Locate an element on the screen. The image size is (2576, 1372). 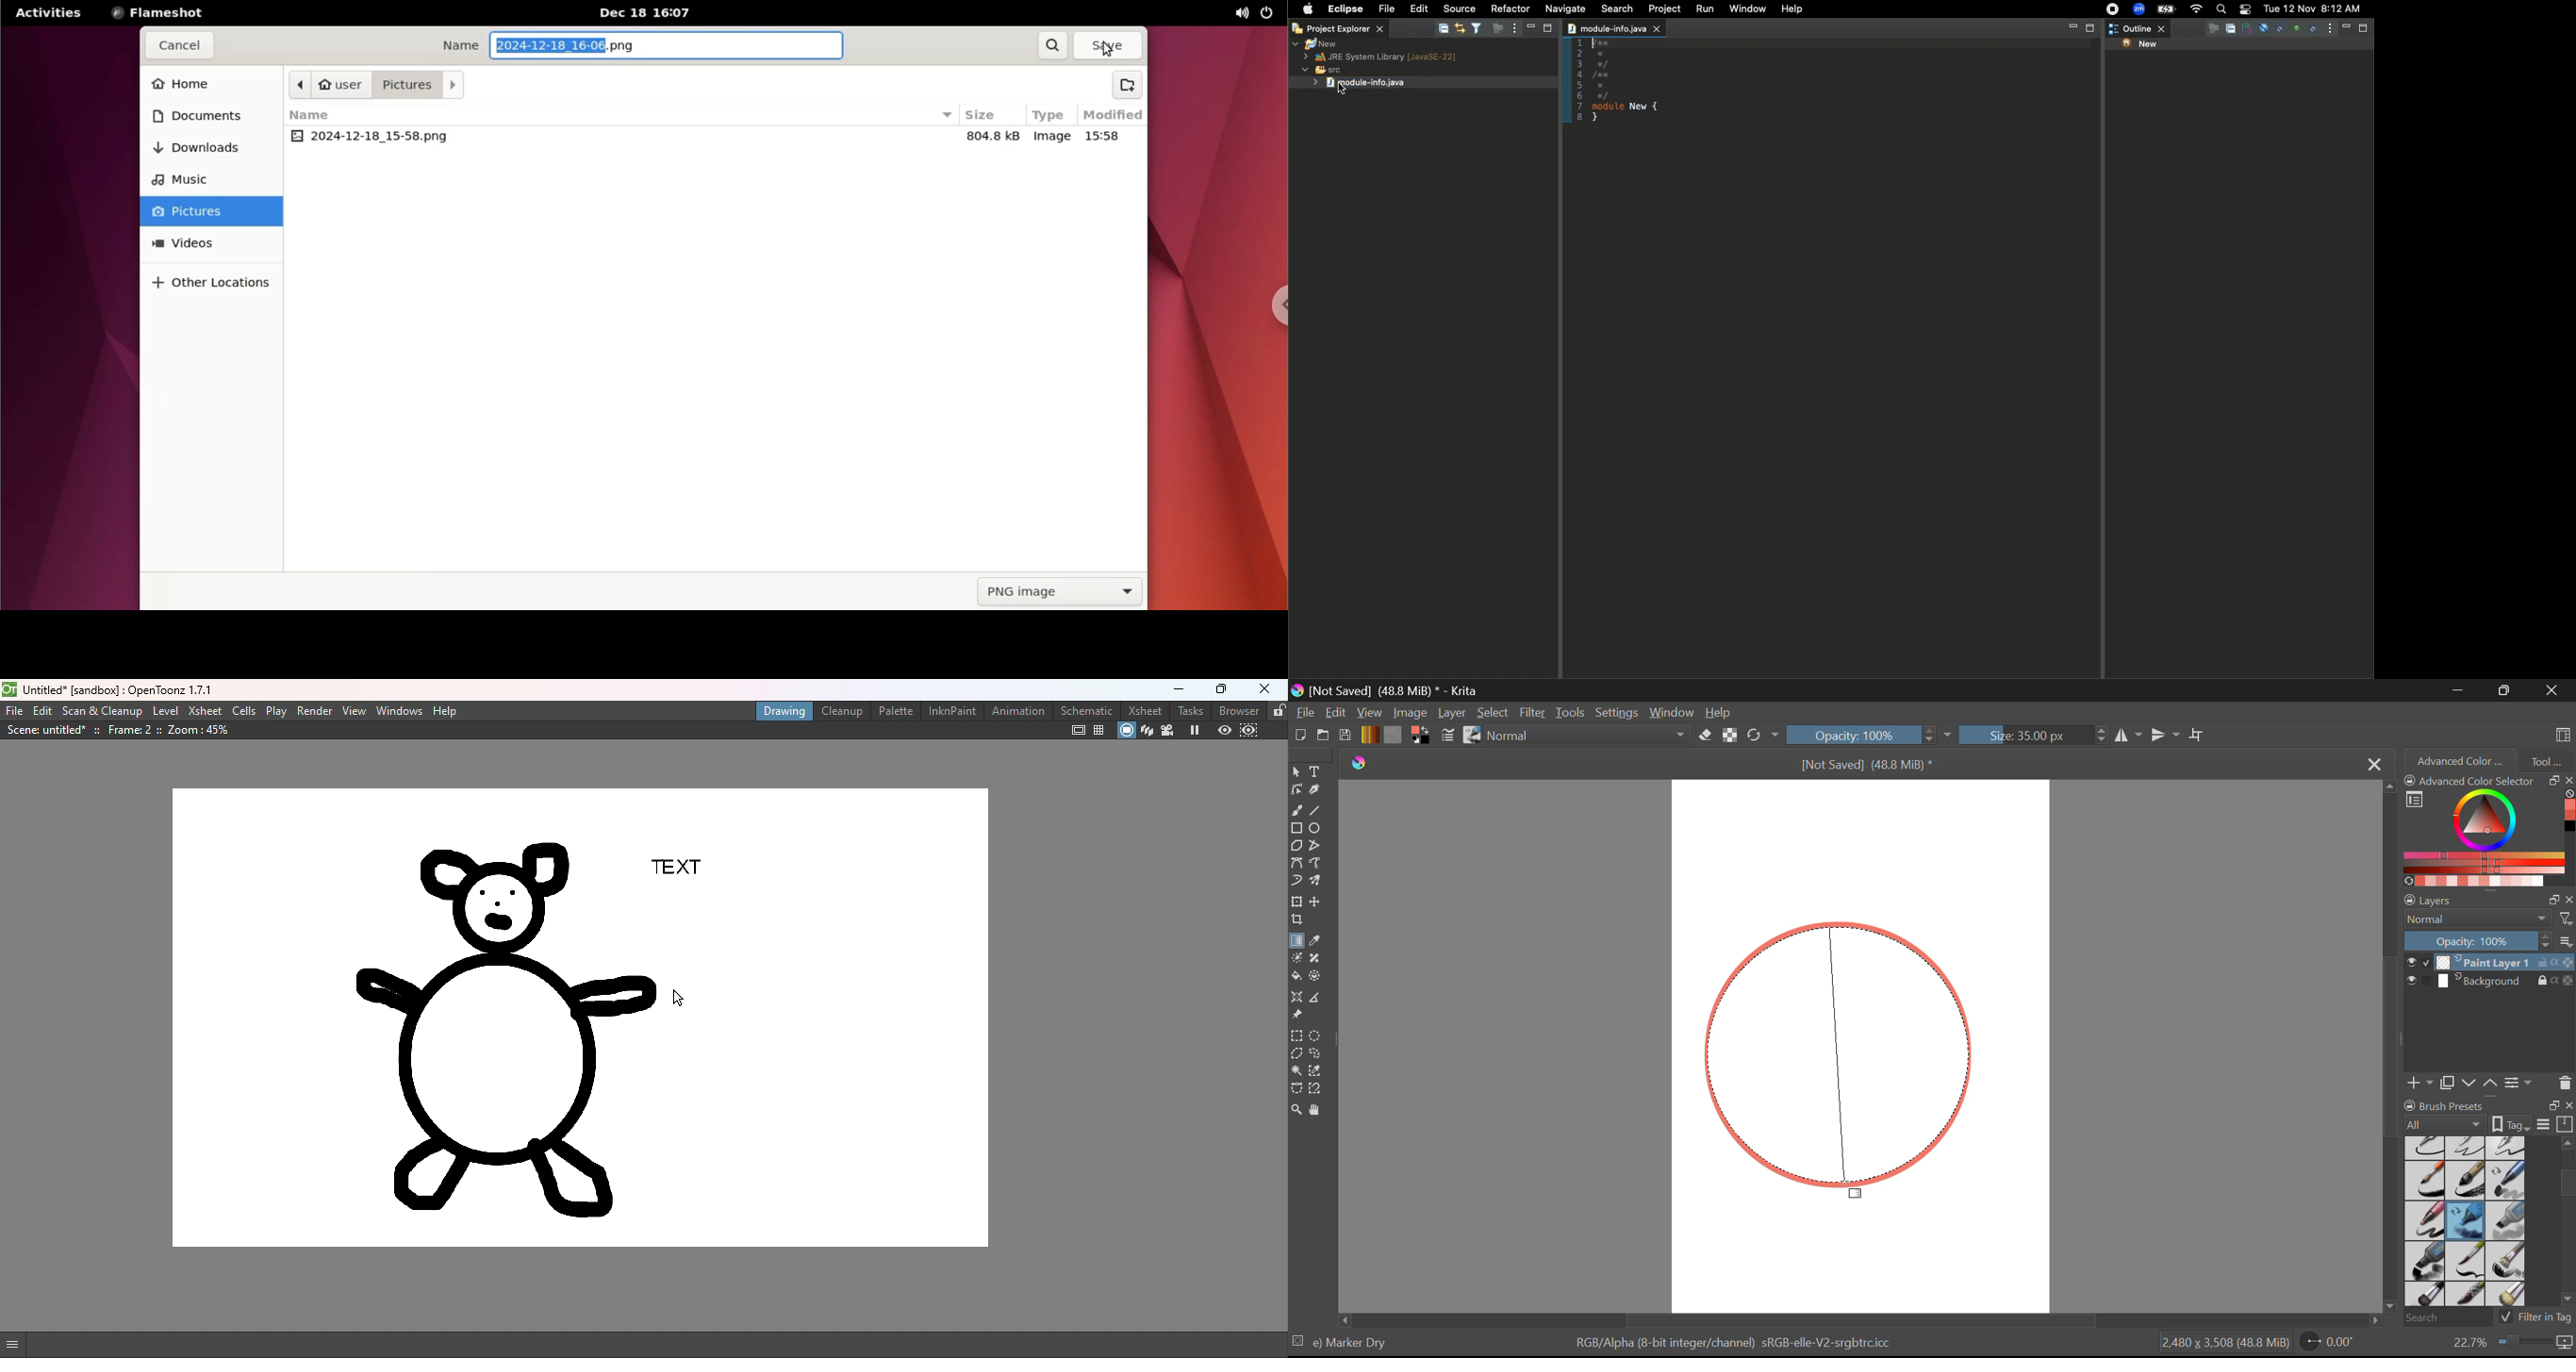
View is located at coordinates (1371, 713).